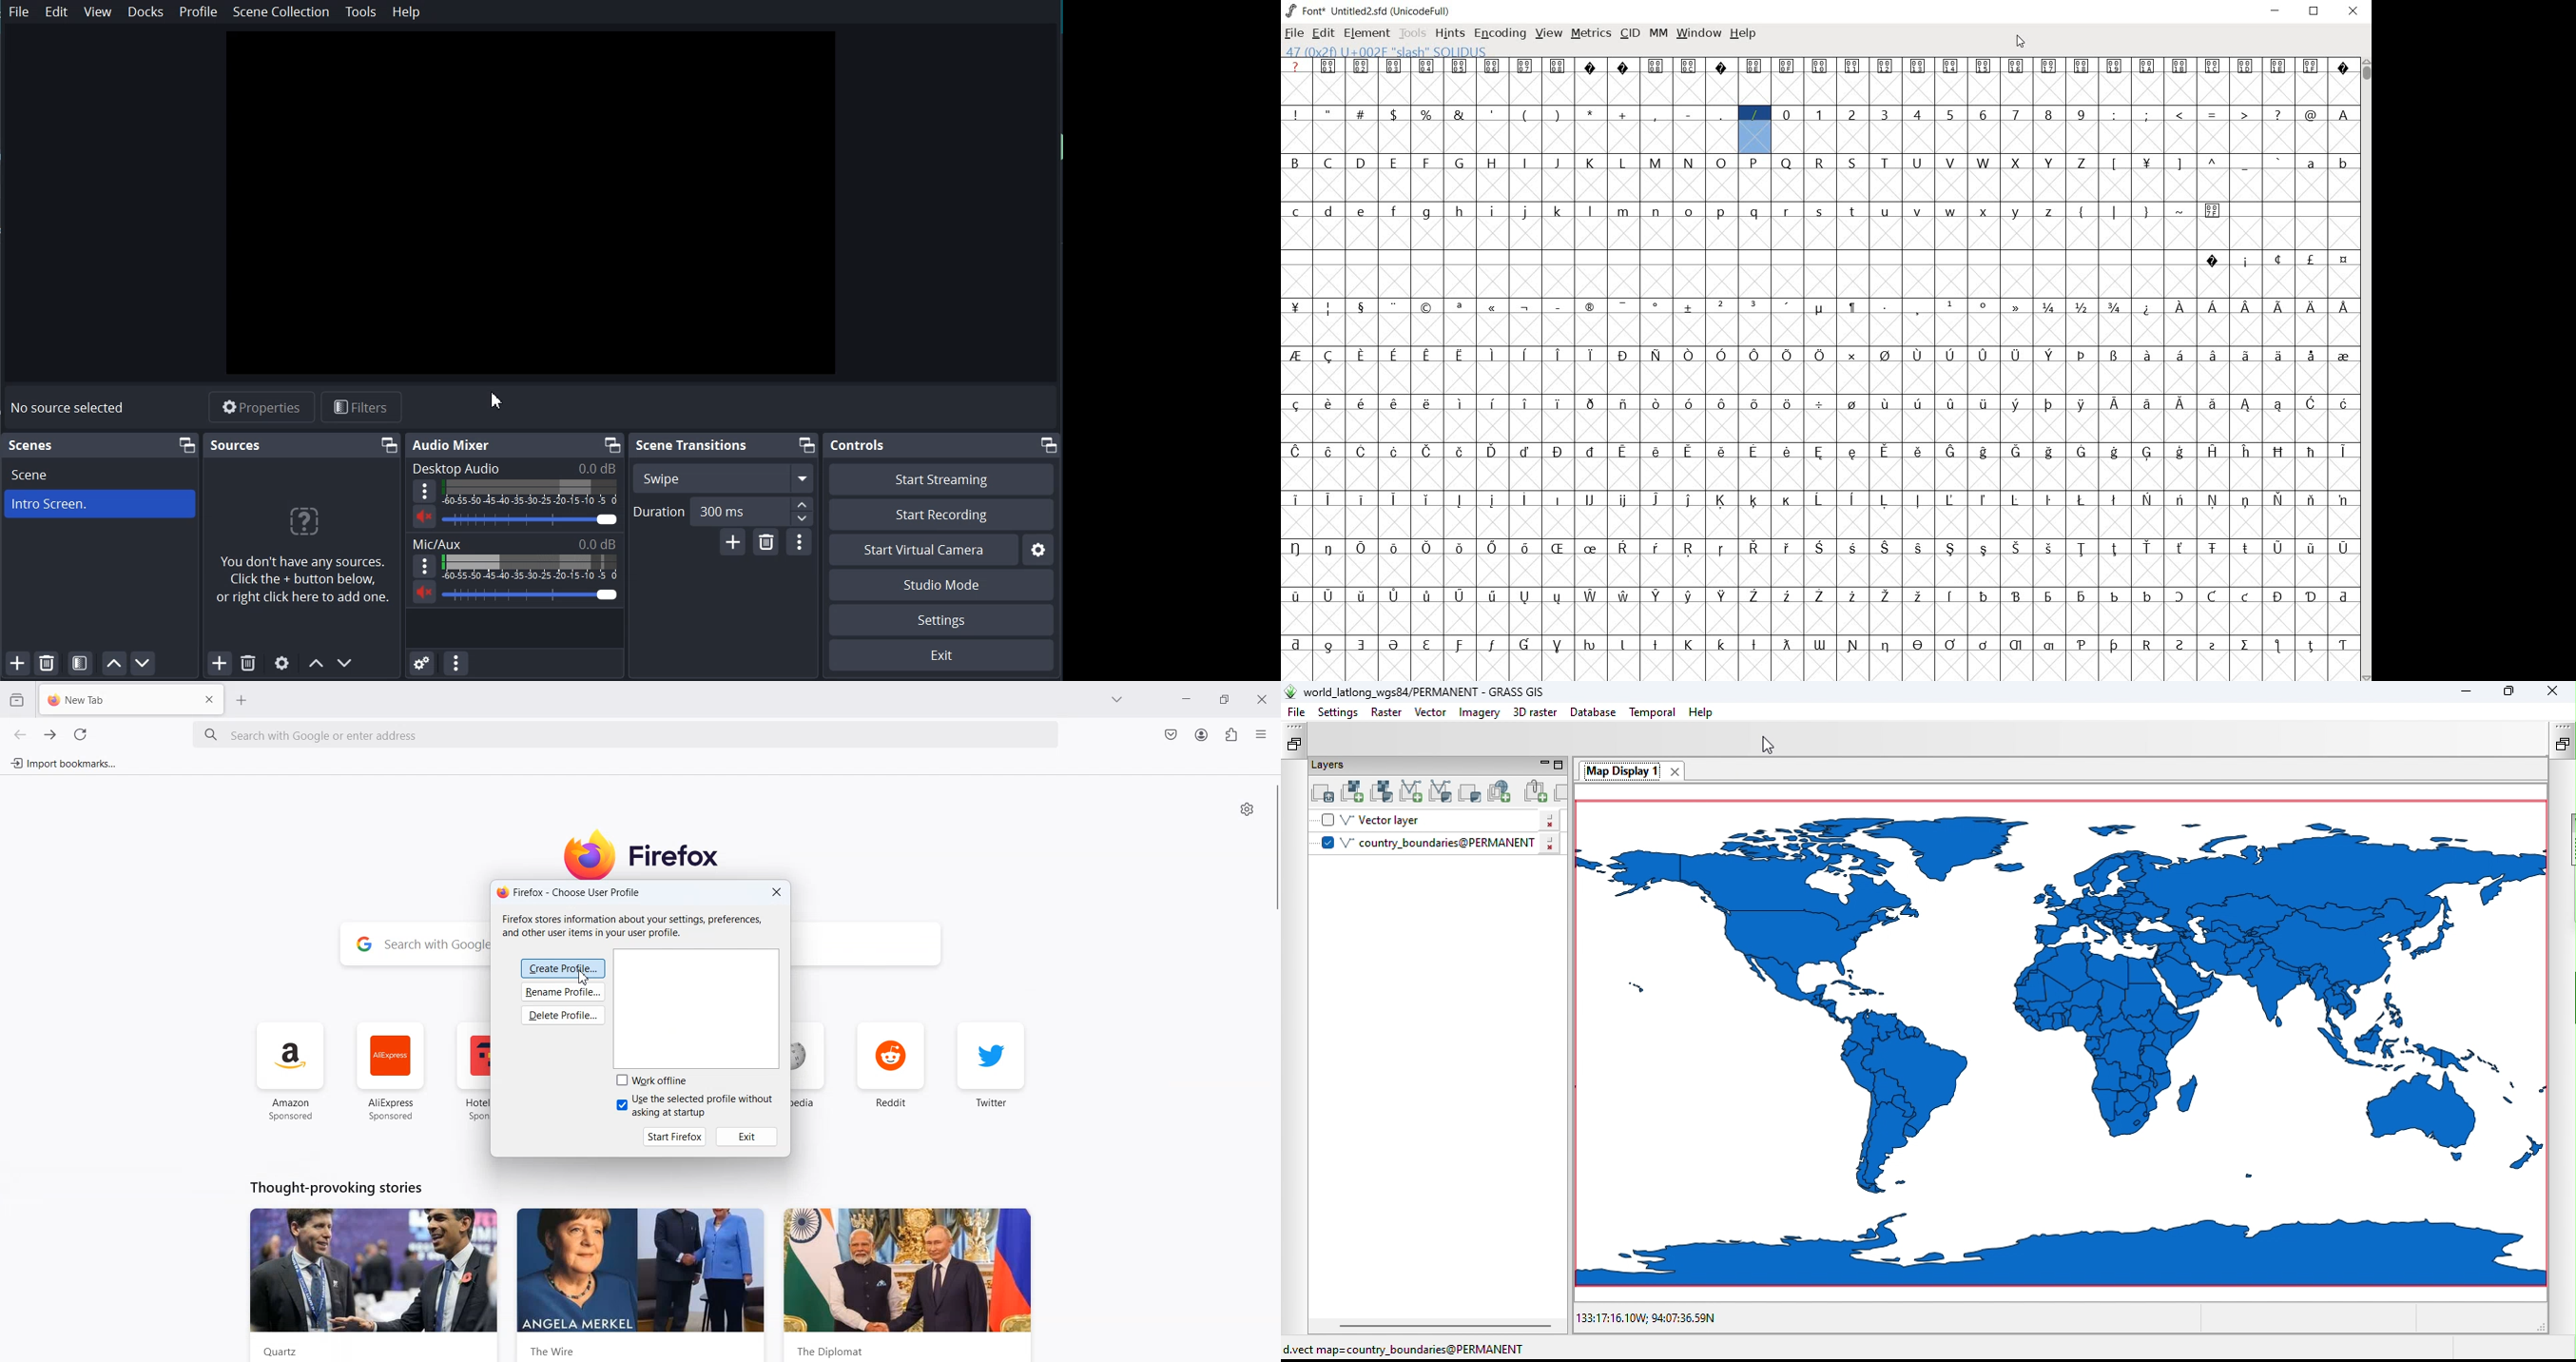  Describe the element at coordinates (425, 516) in the screenshot. I see `Mute ` at that location.